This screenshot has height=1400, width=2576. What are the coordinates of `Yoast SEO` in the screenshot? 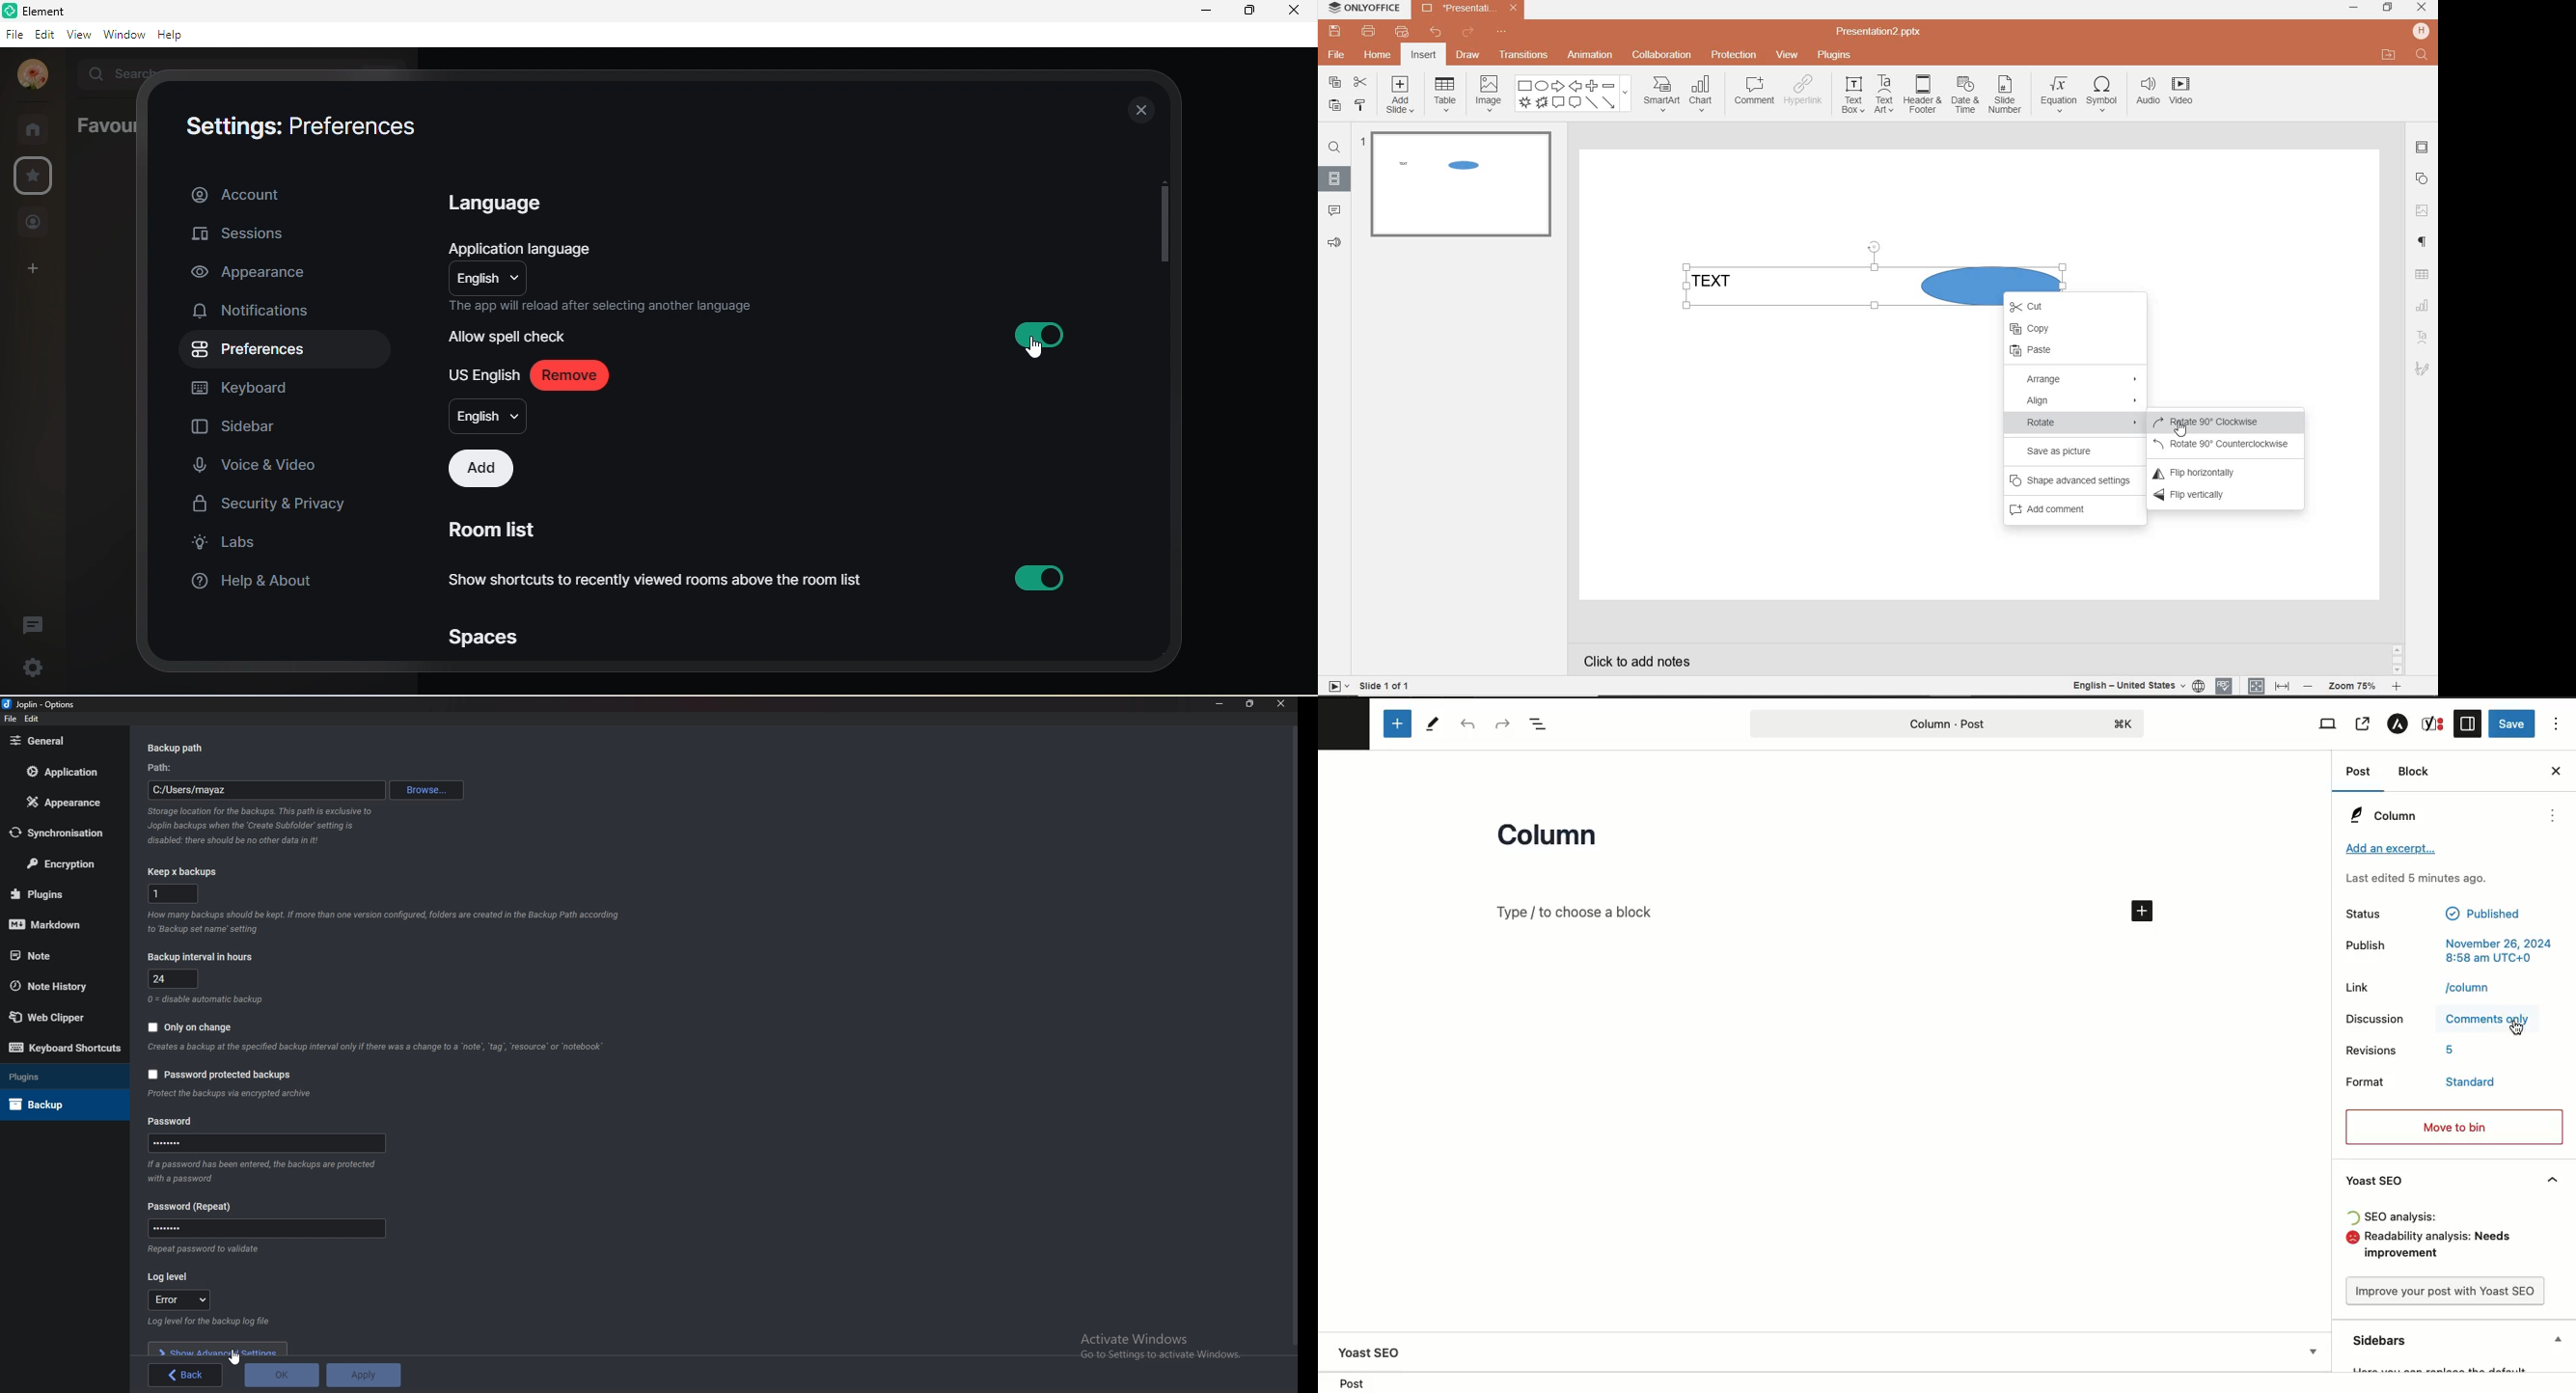 It's located at (2449, 1180).